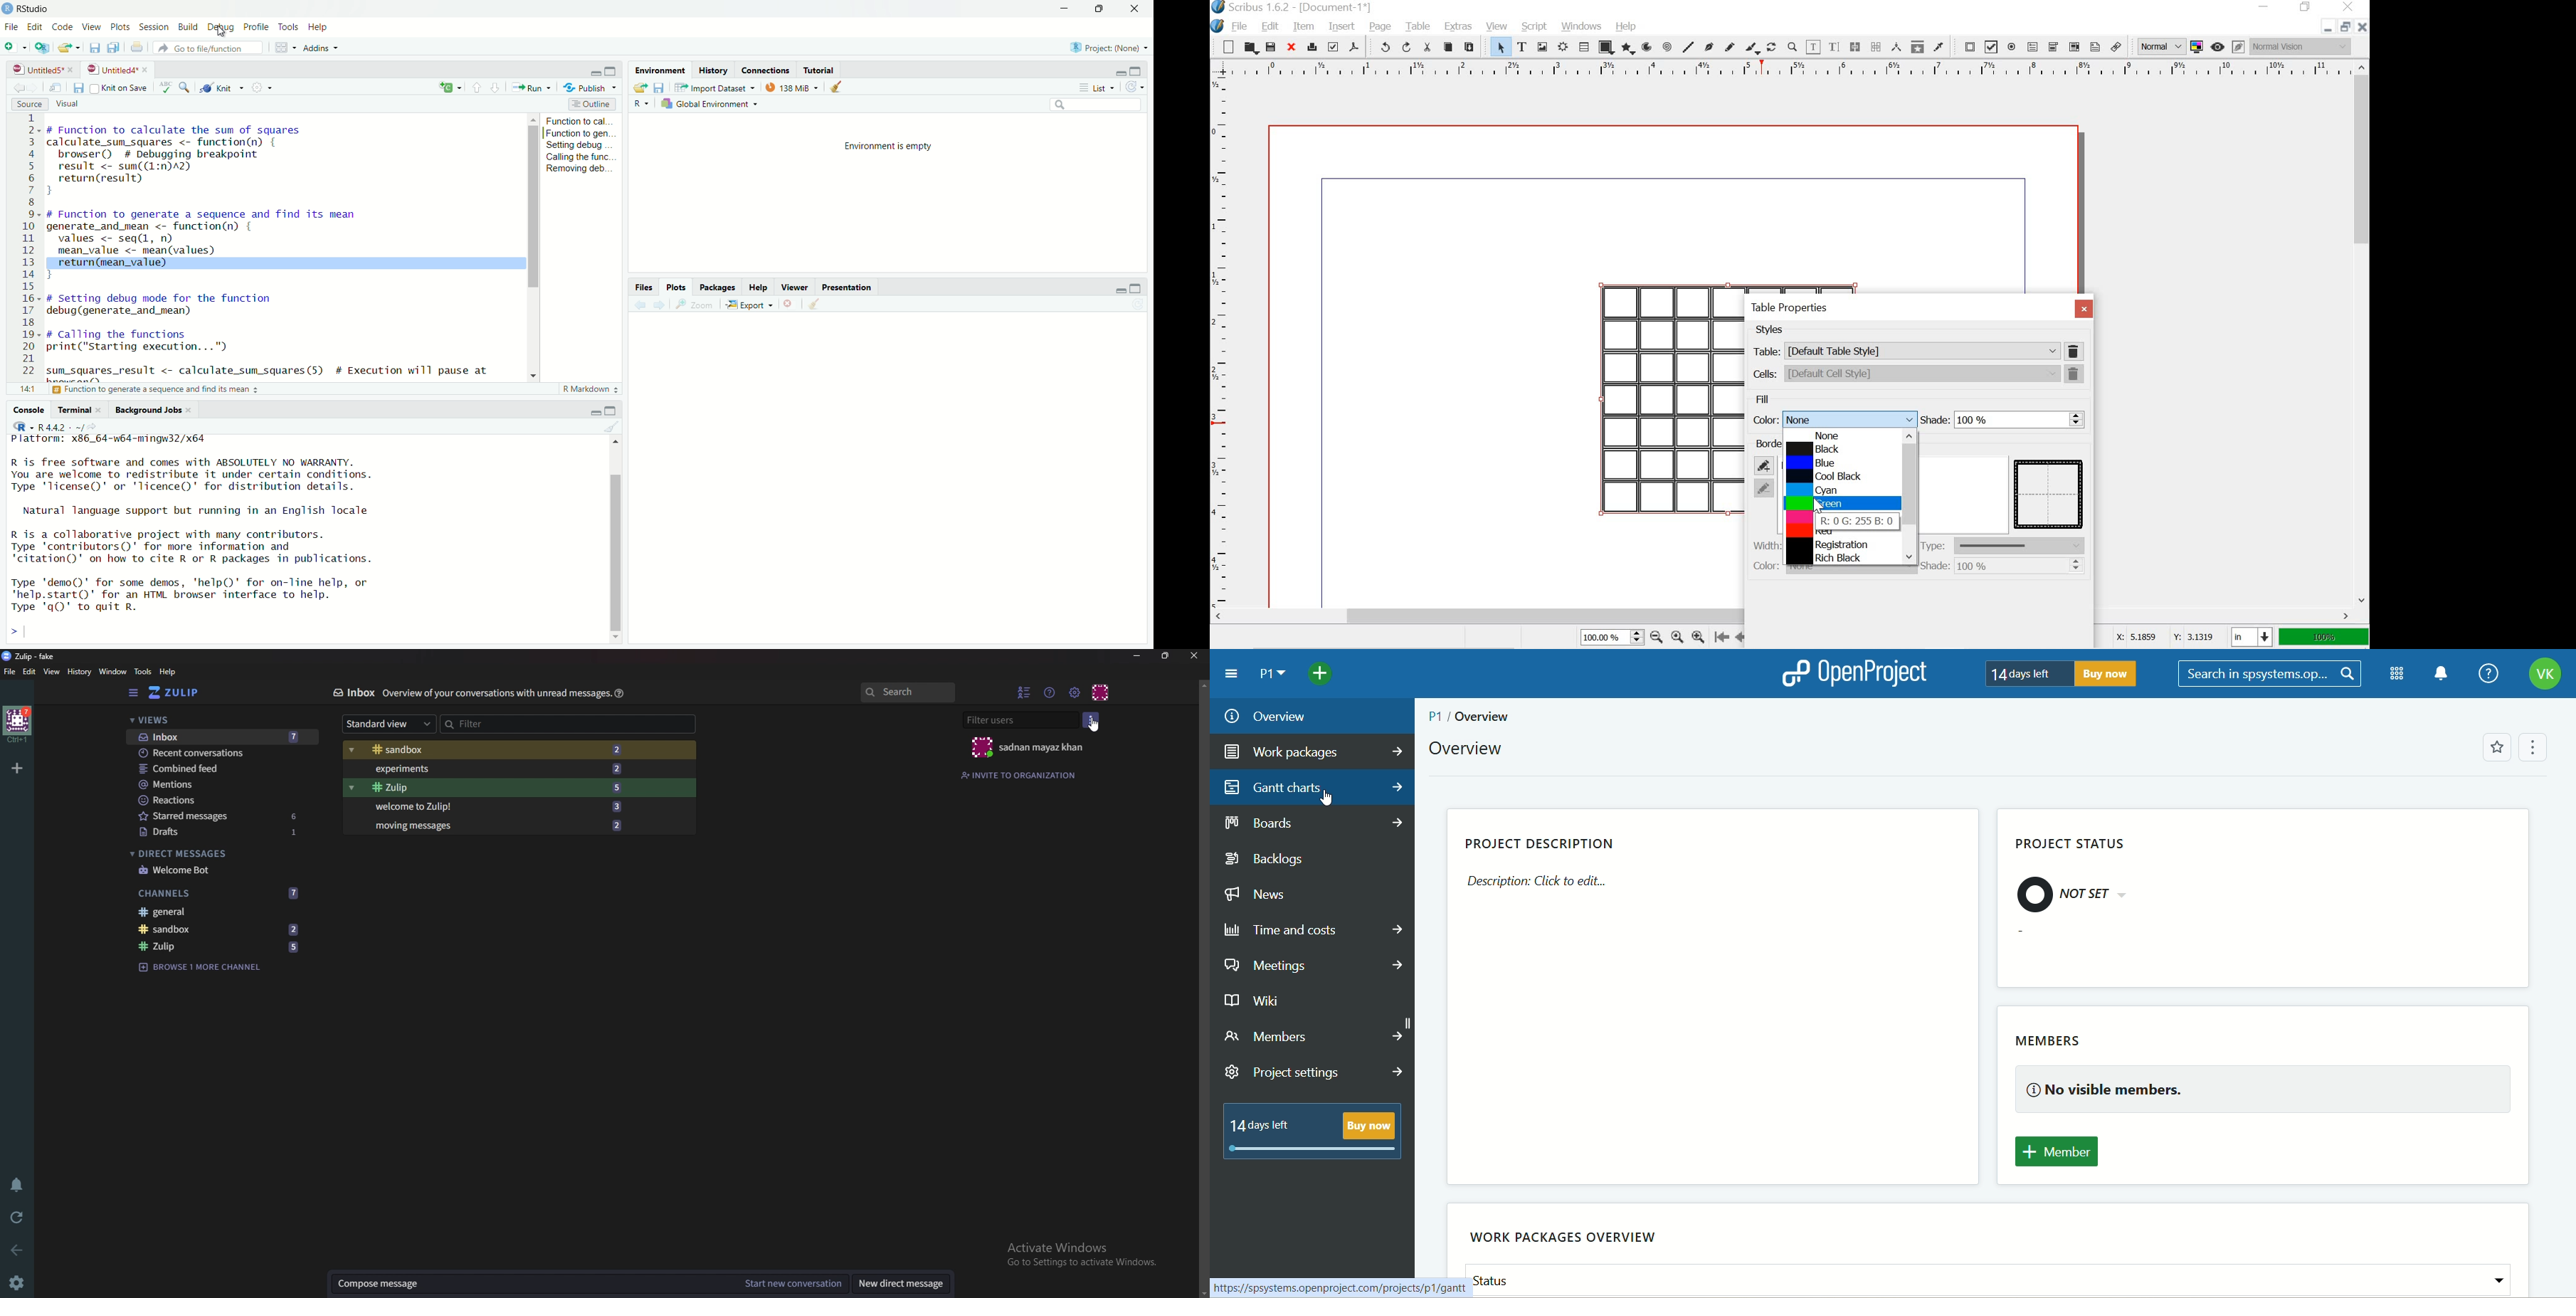 The width and height of the screenshot is (2576, 1316). Describe the element at coordinates (794, 285) in the screenshot. I see `viewer` at that location.